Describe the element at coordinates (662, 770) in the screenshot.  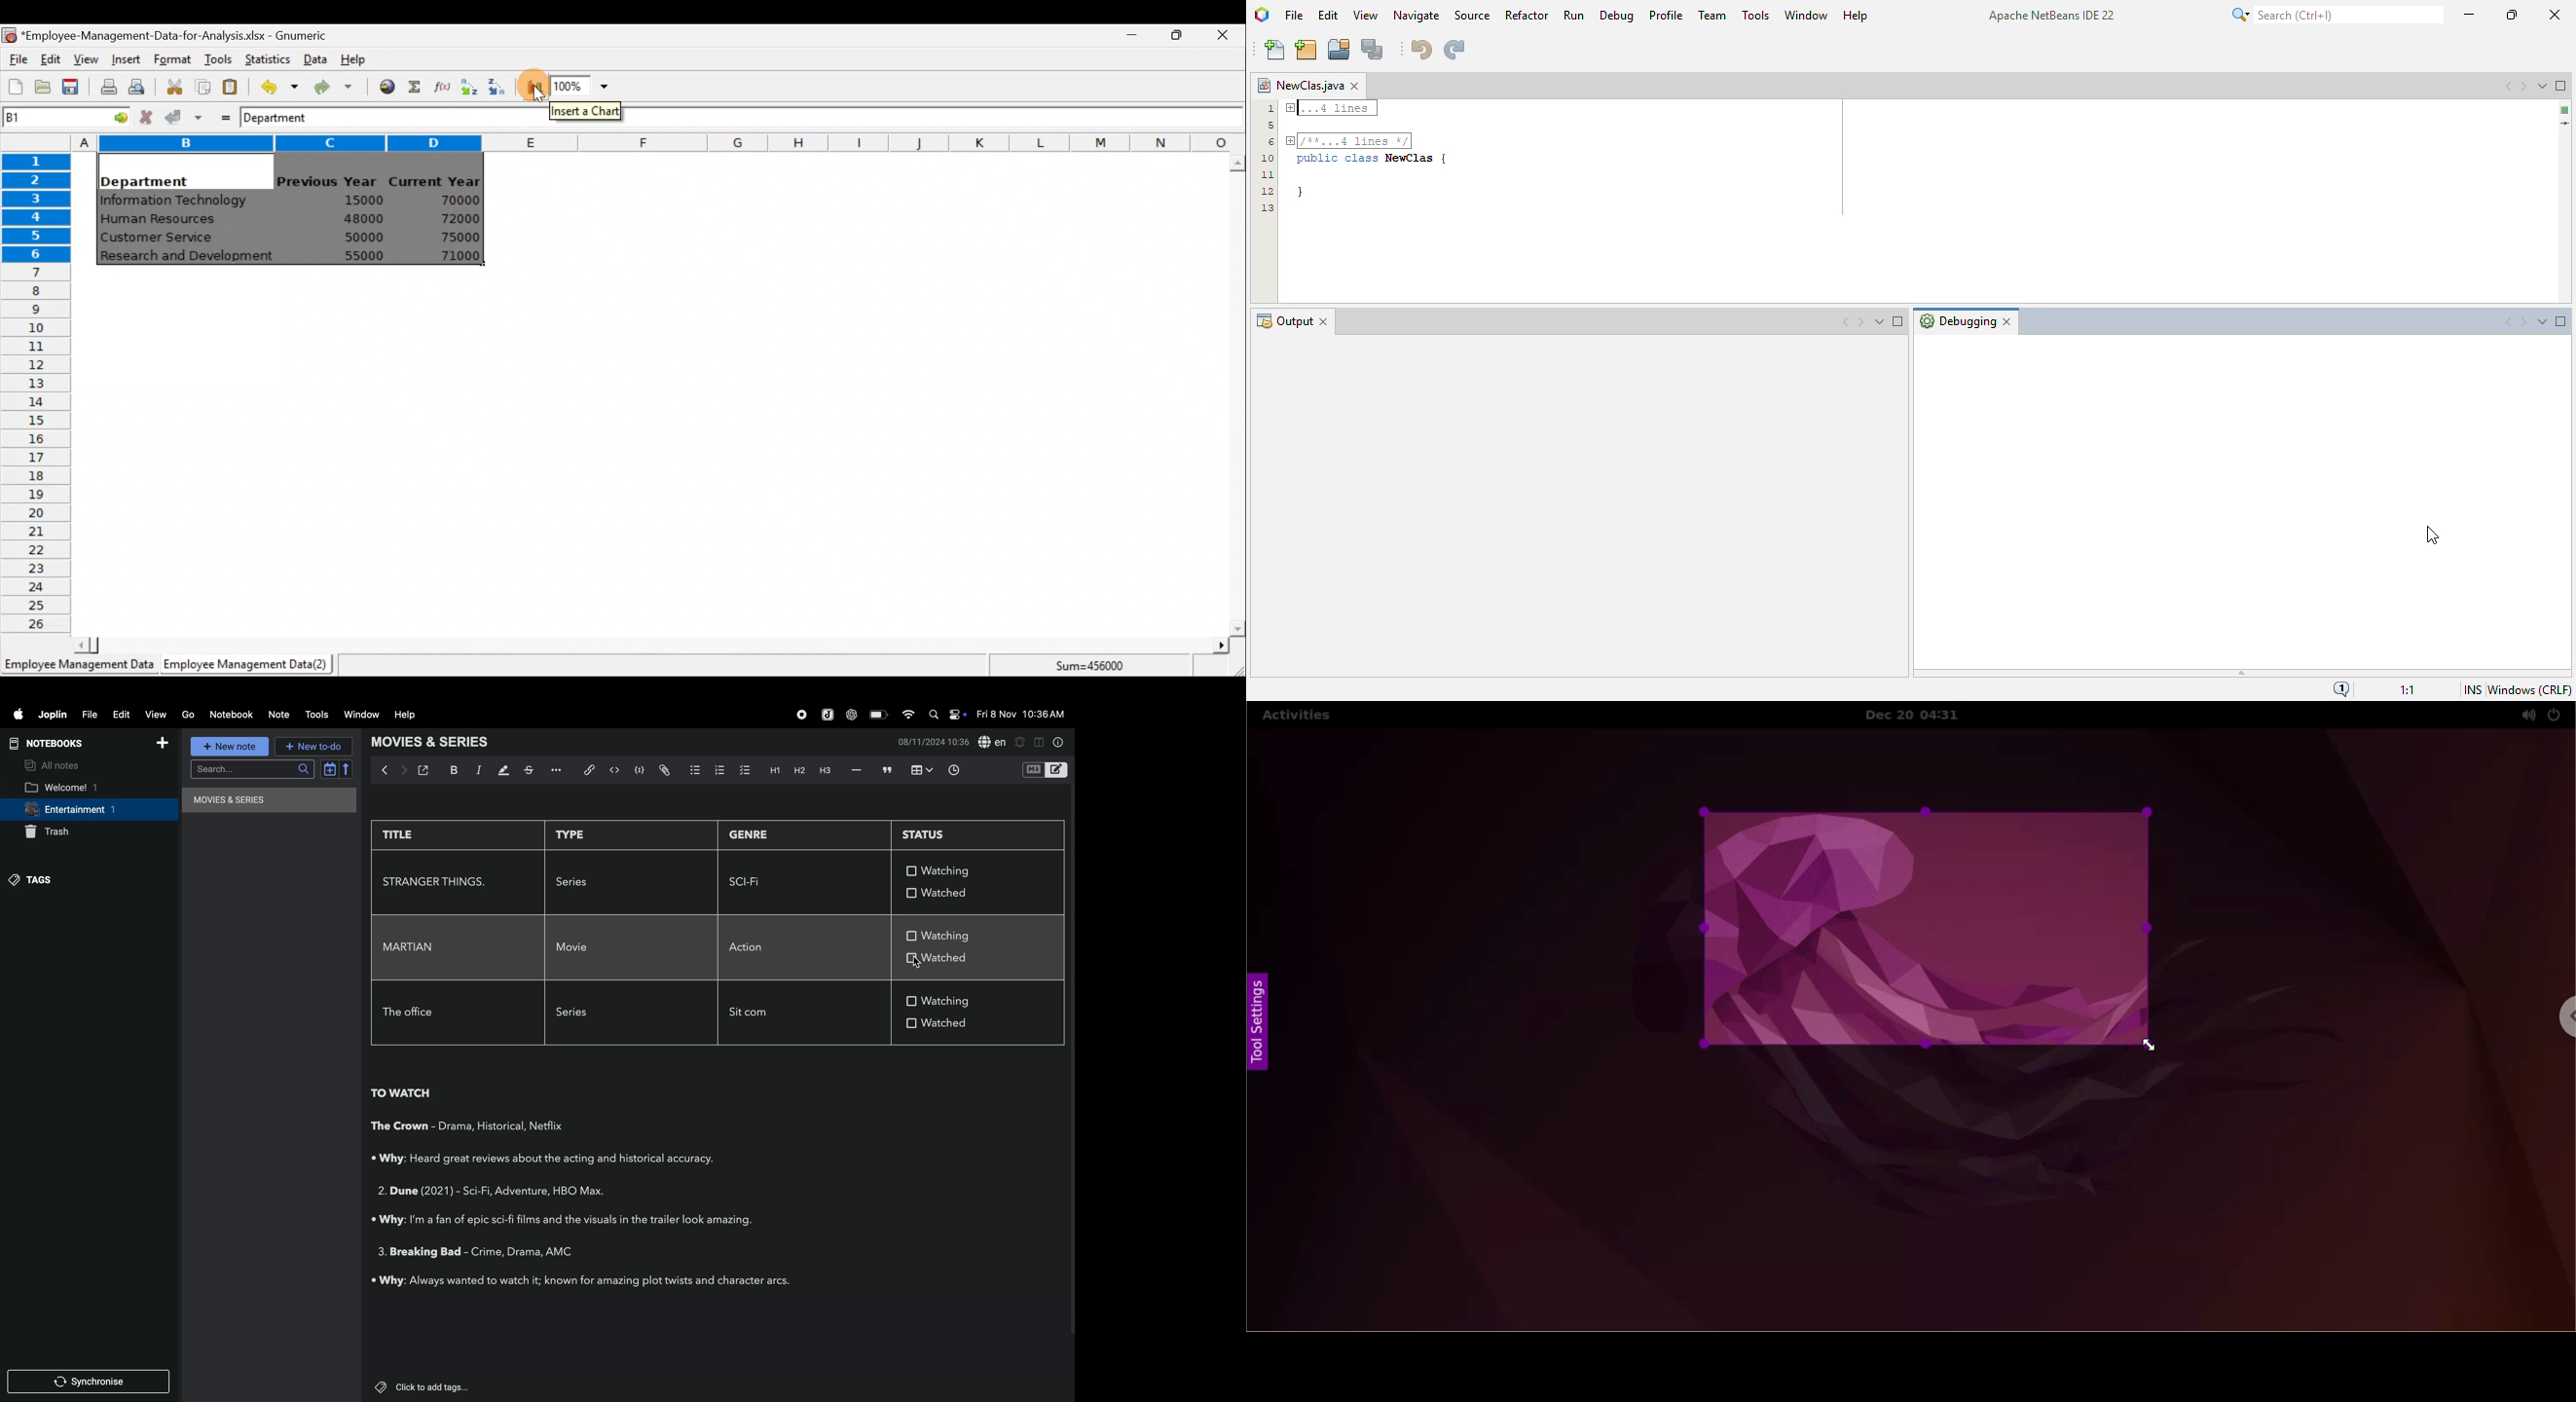
I see `attach file` at that location.